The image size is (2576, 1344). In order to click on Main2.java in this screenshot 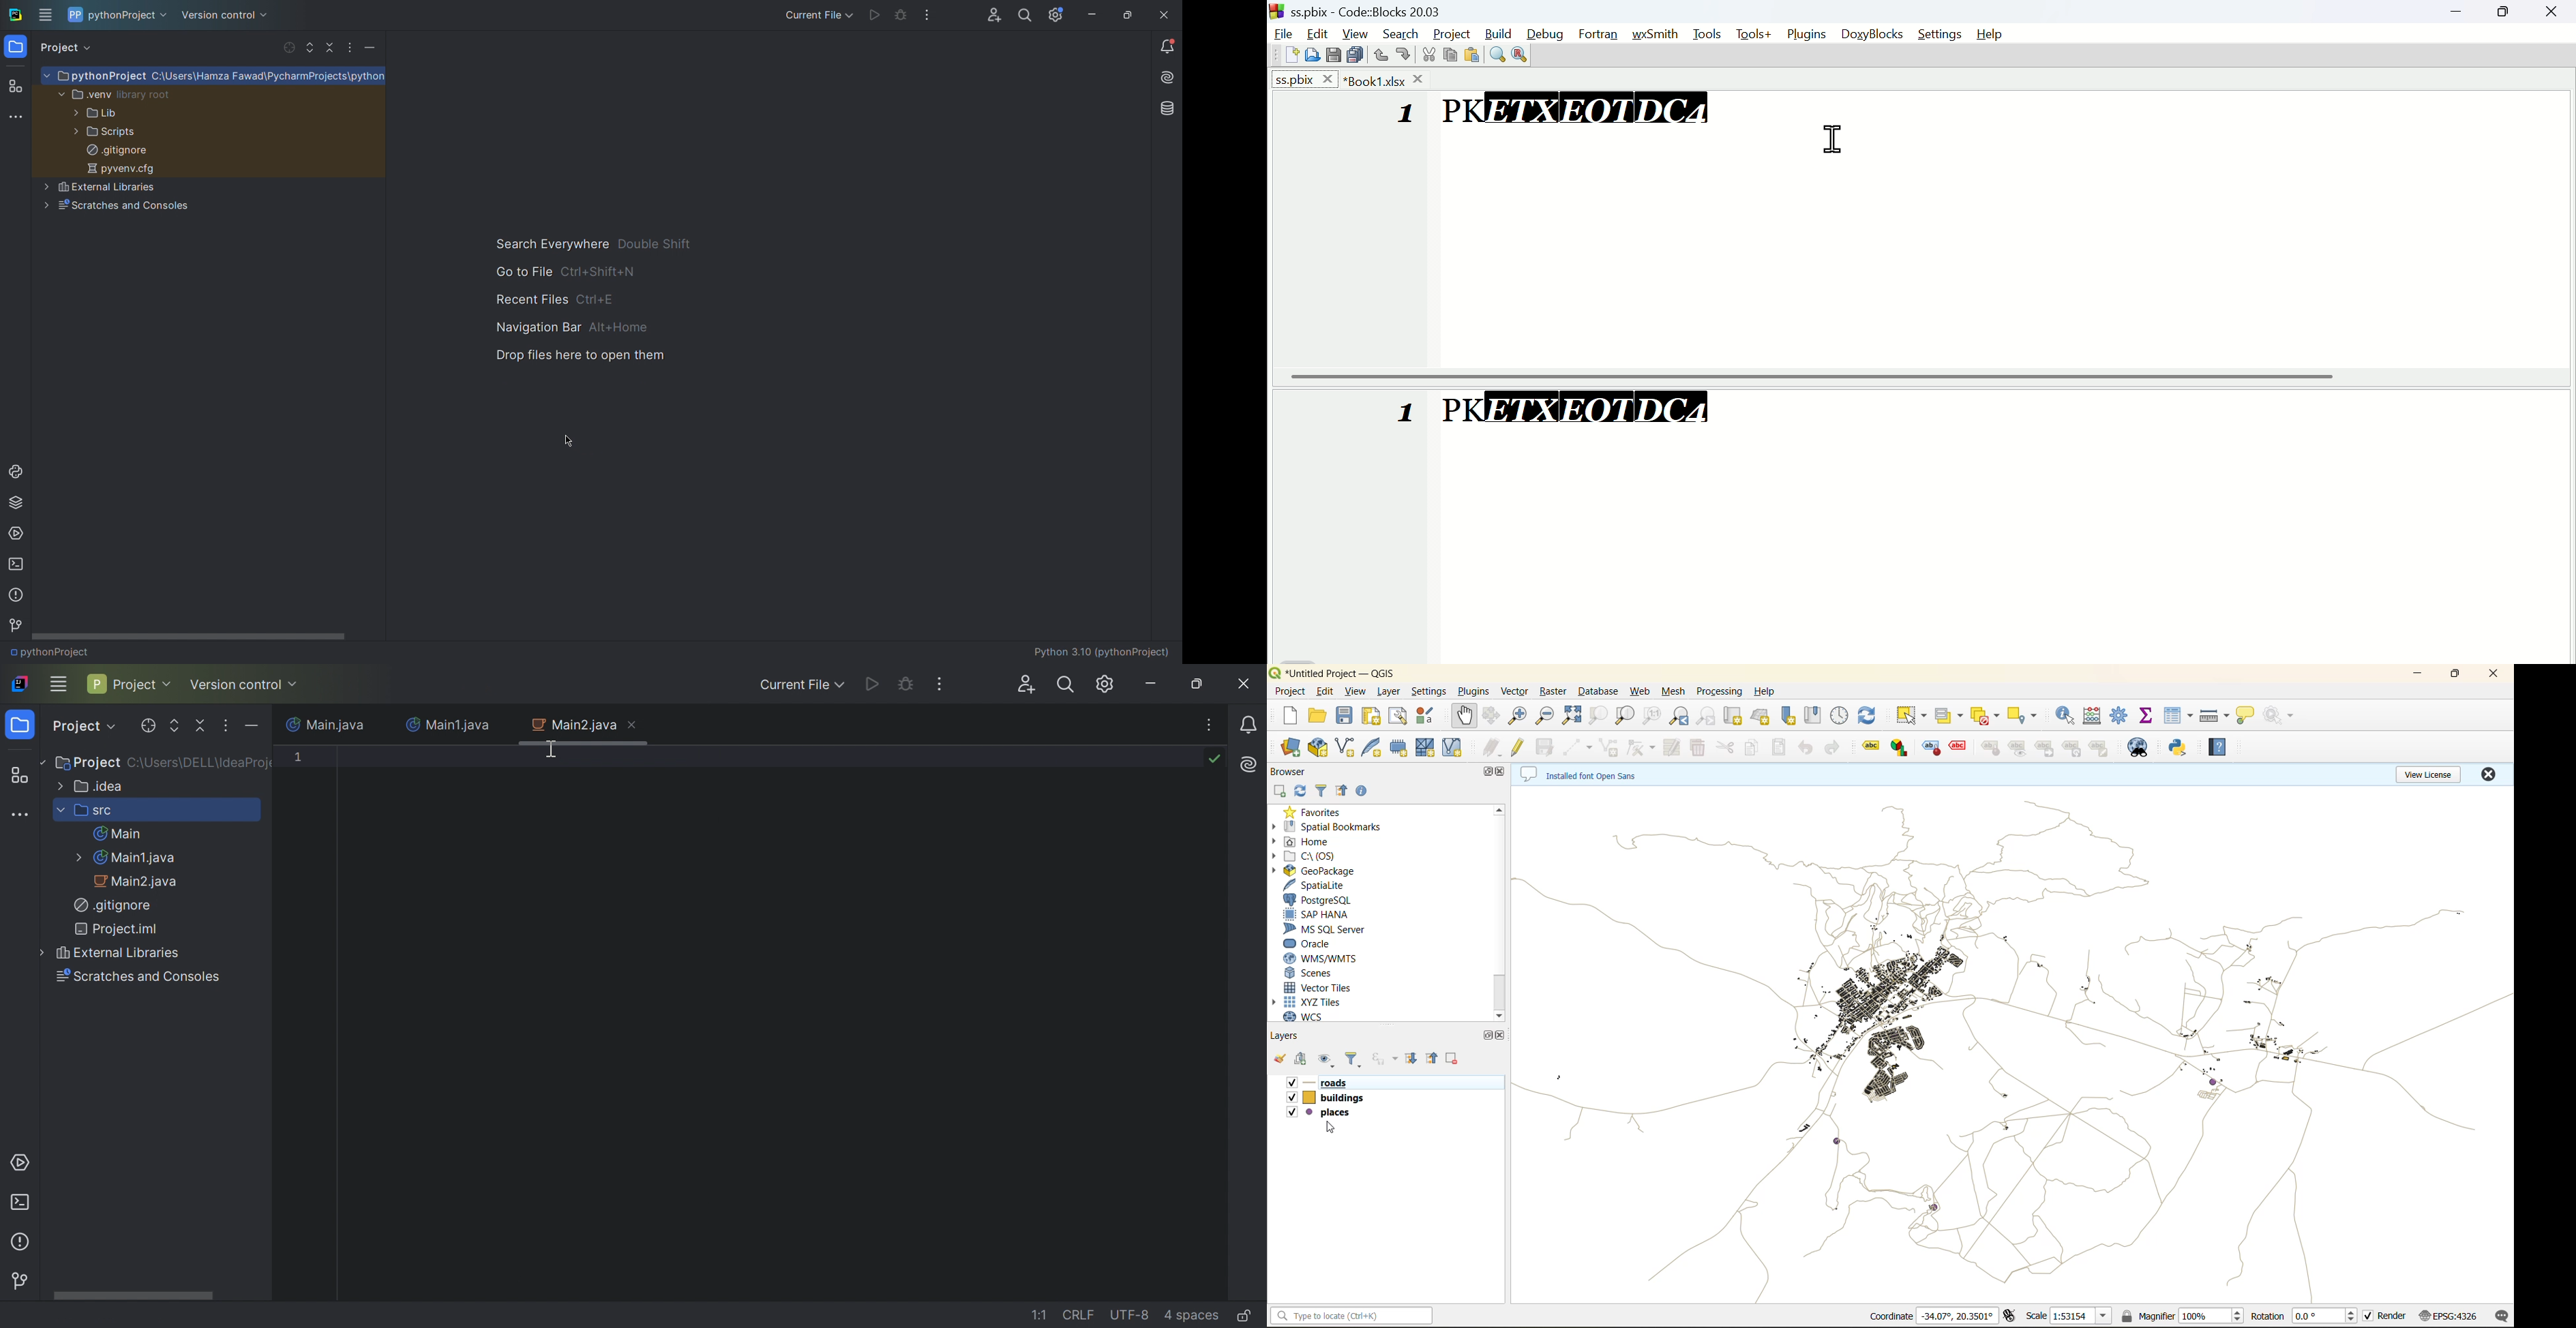, I will do `click(572, 725)`.